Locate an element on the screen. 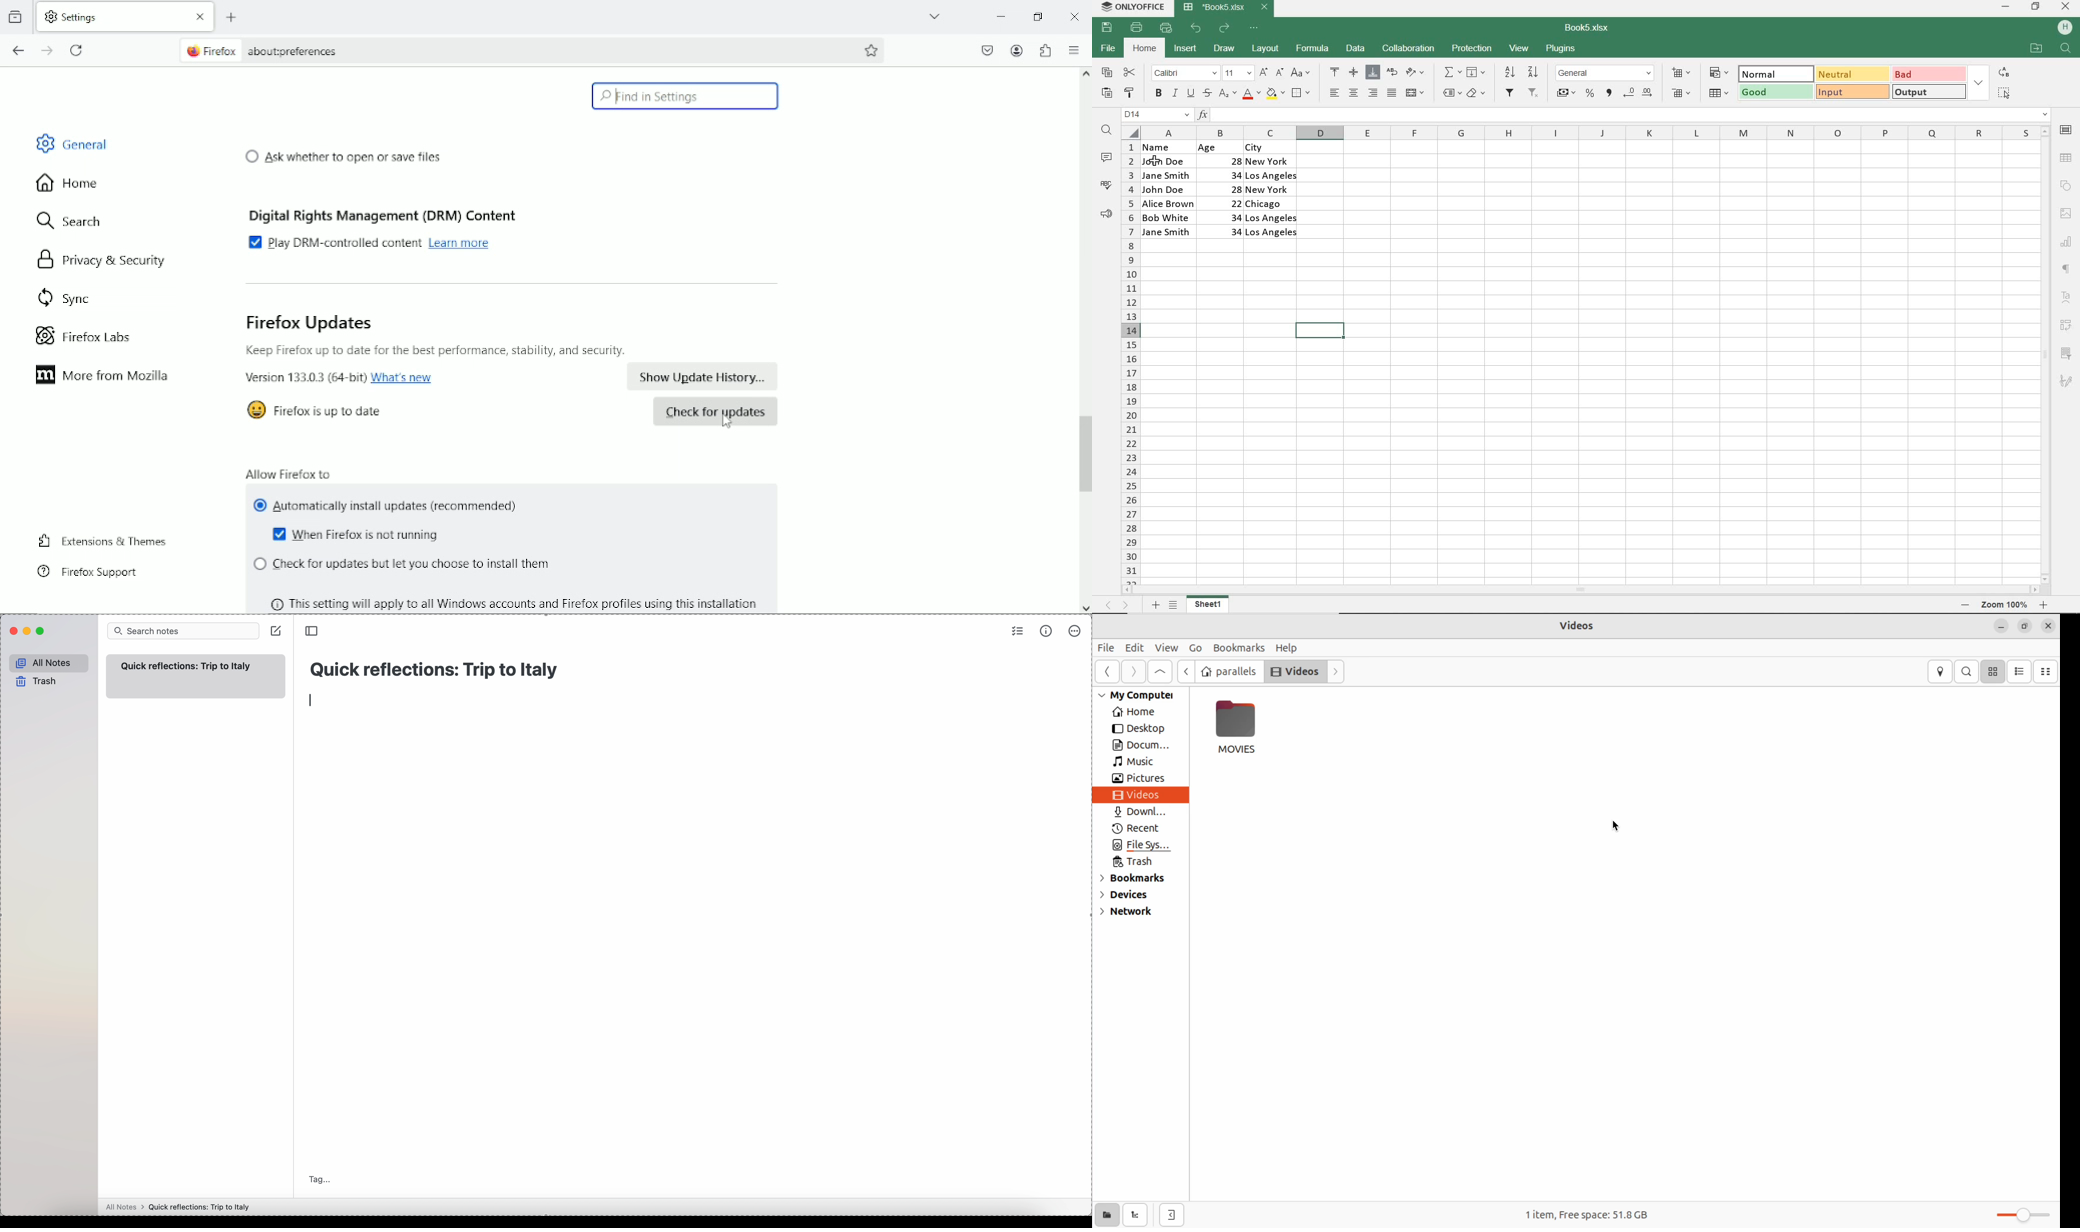 The width and height of the screenshot is (2100, 1232). save to pocket is located at coordinates (988, 50).